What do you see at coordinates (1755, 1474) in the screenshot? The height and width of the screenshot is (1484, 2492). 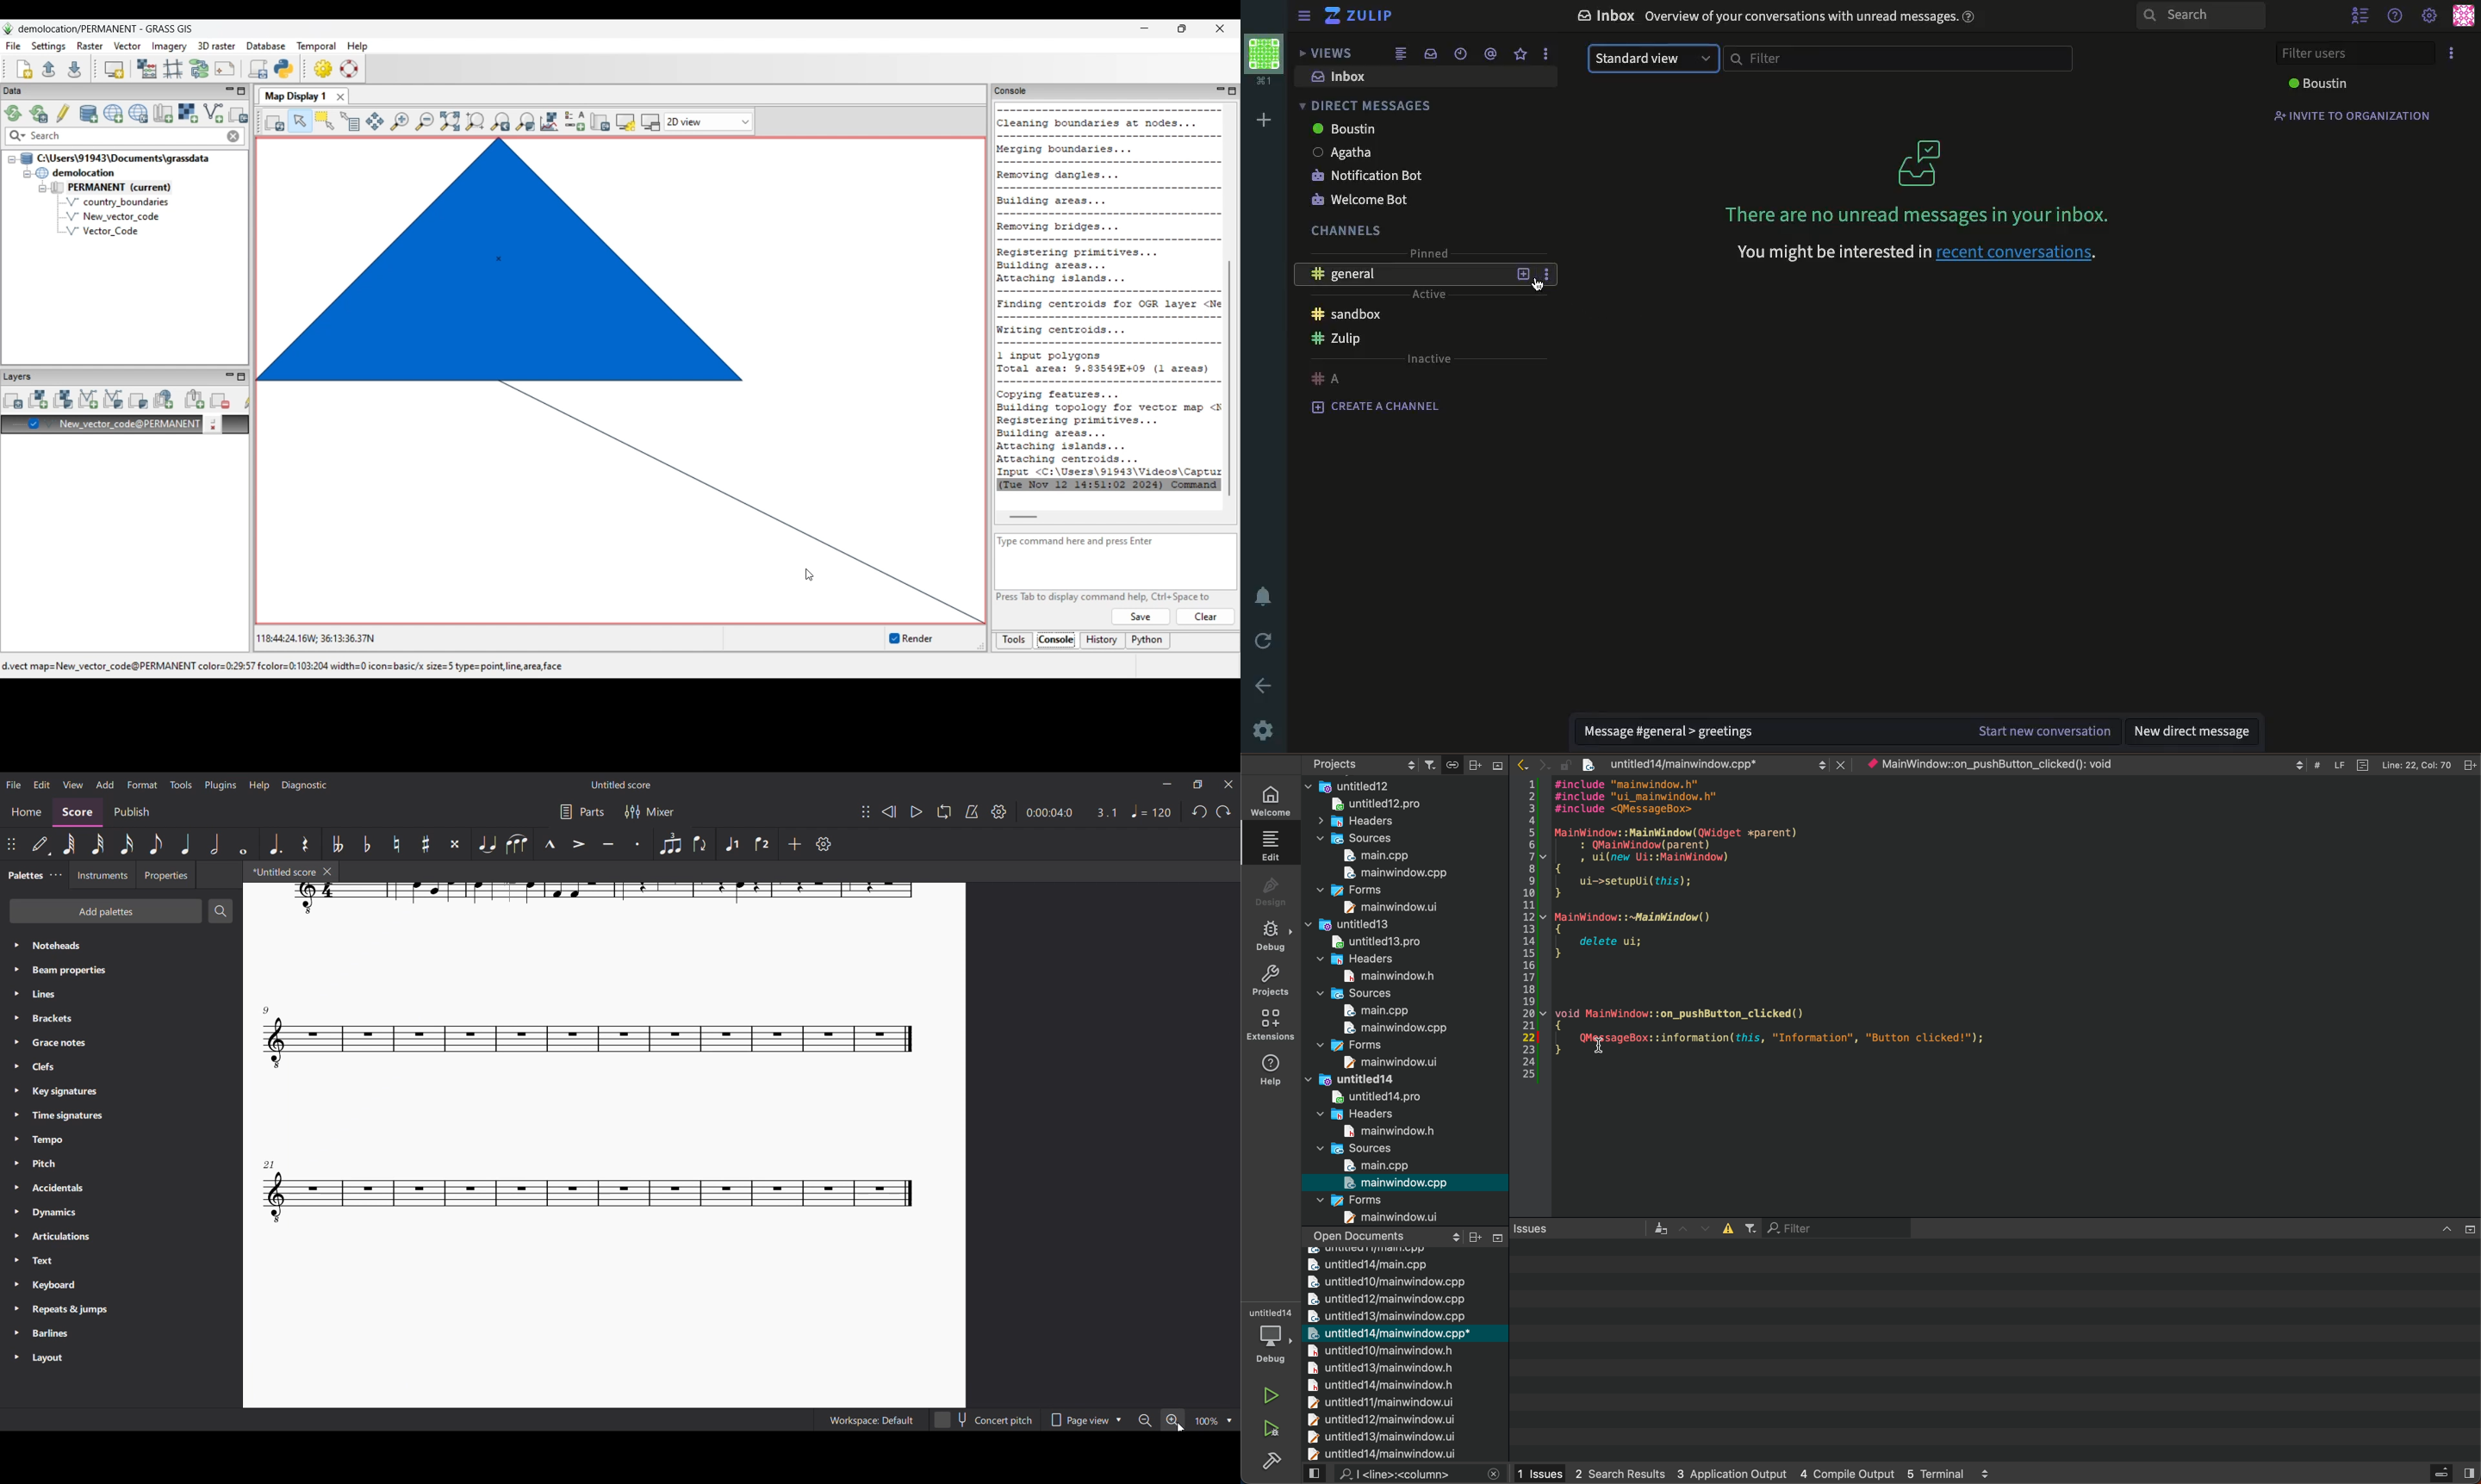 I see `logs` at bounding box center [1755, 1474].